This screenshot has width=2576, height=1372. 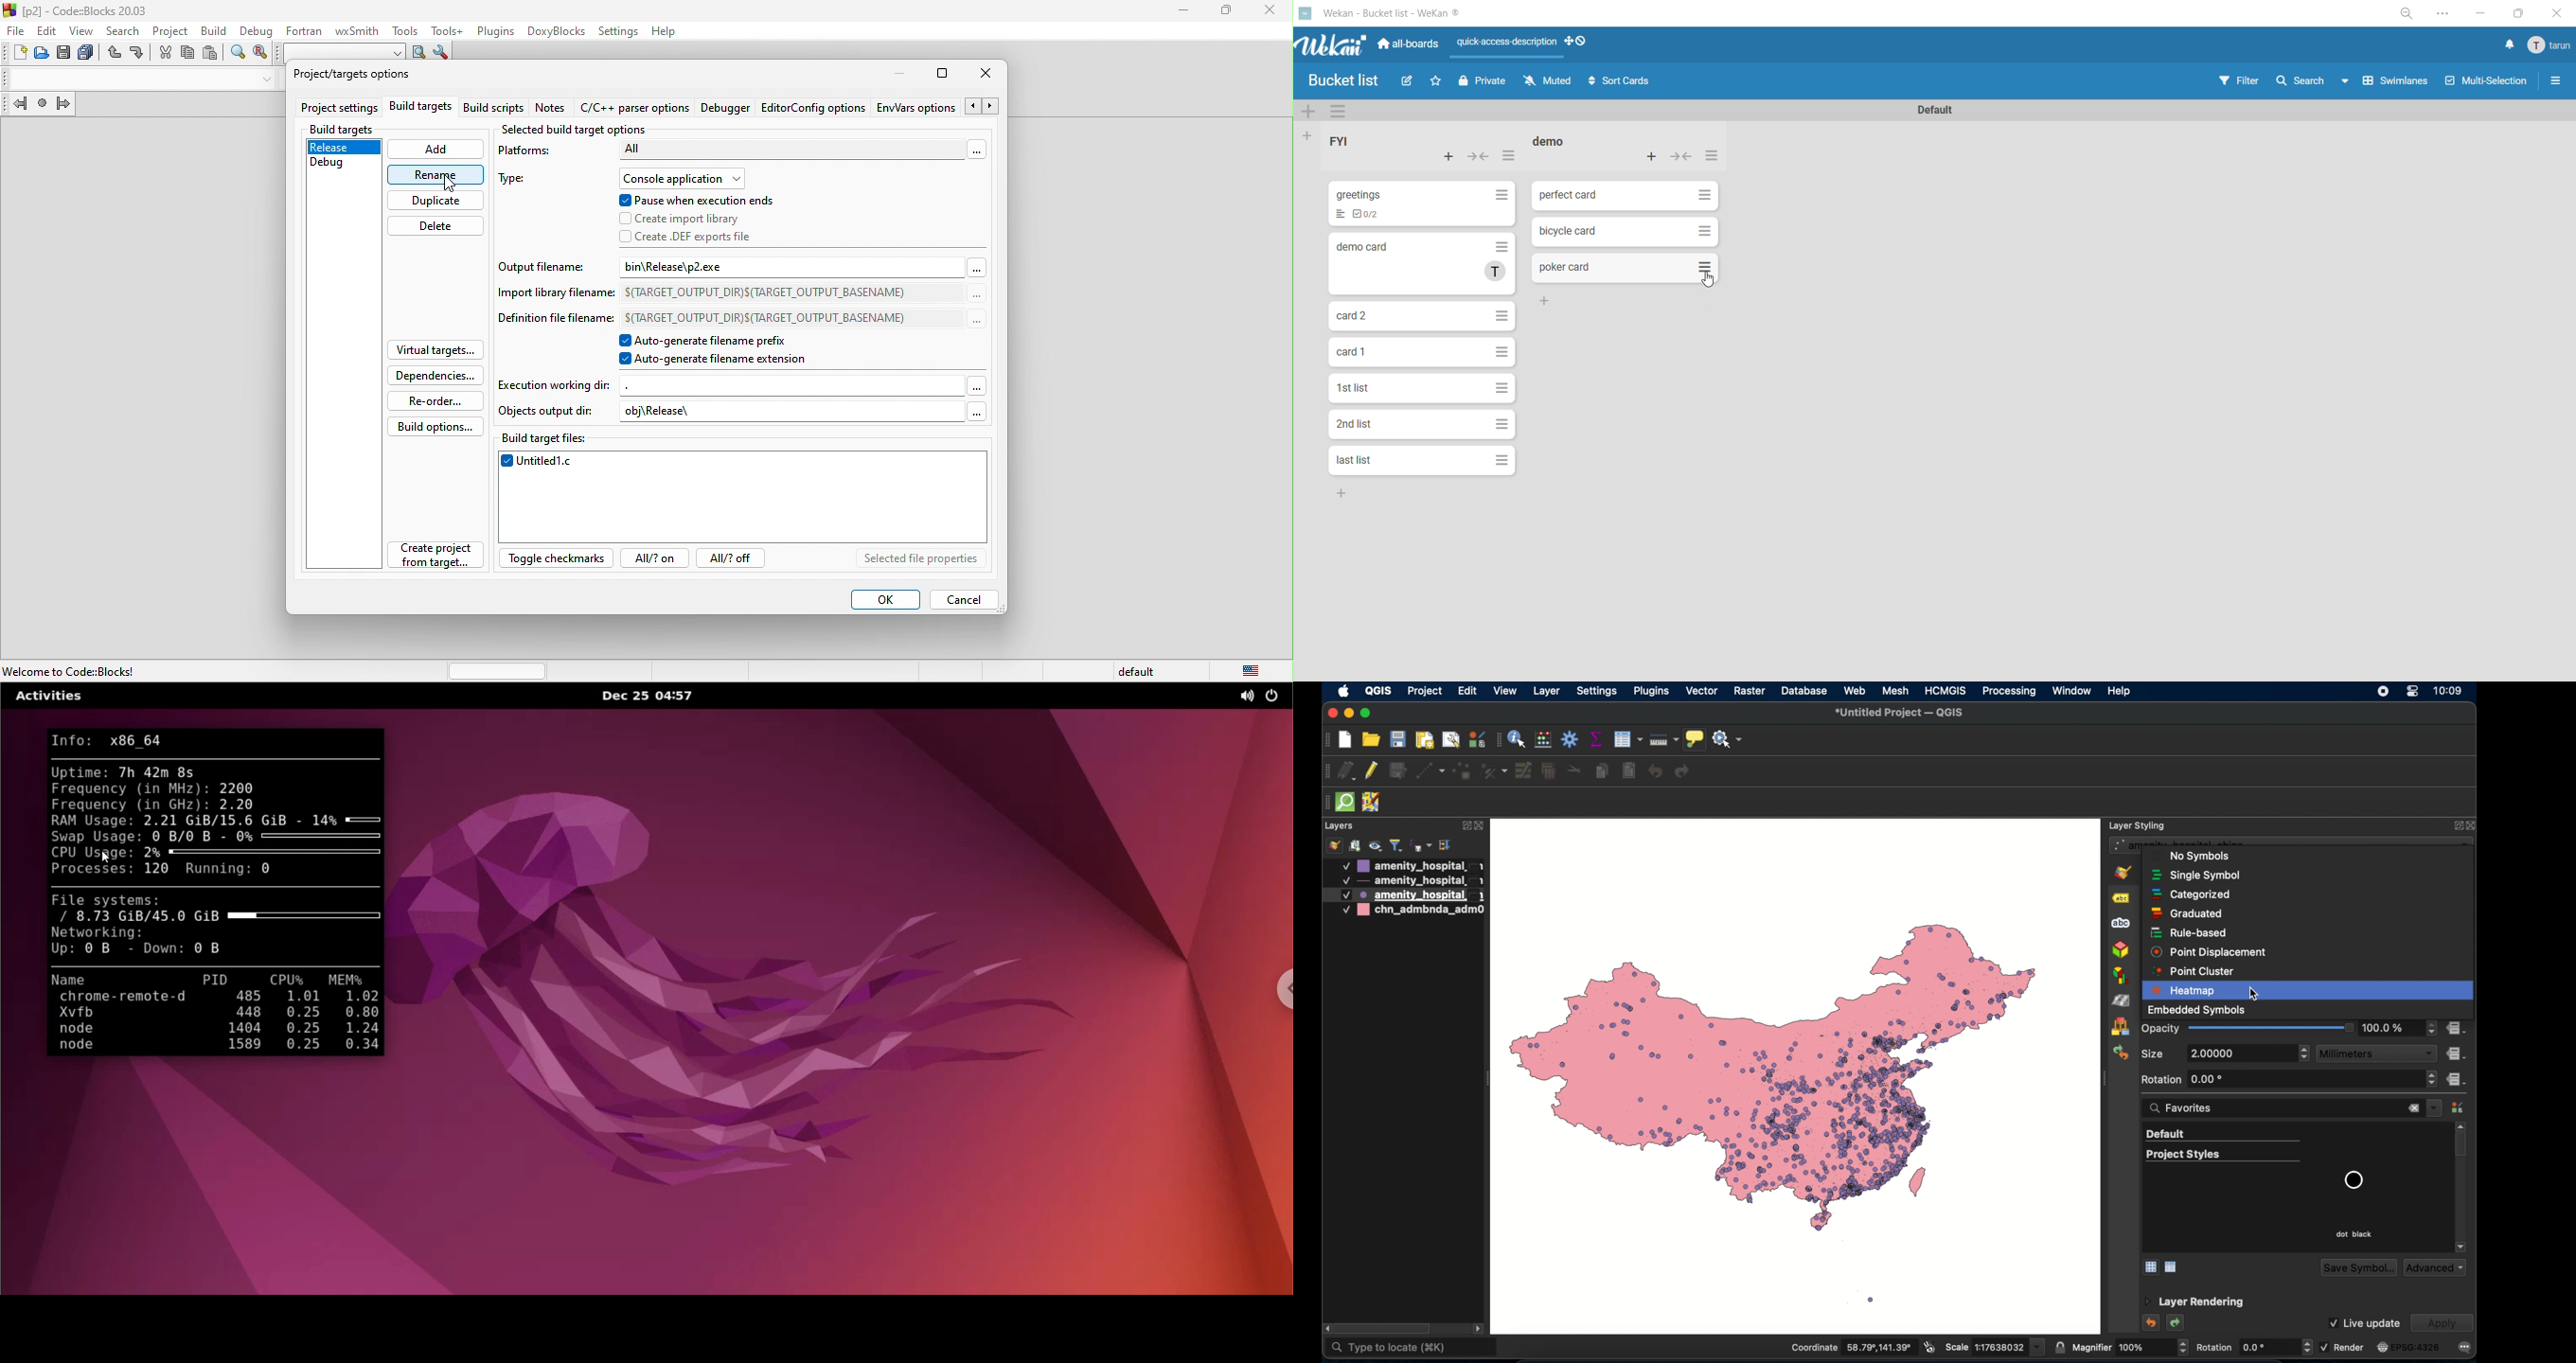 I want to click on open project, so click(x=1370, y=740).